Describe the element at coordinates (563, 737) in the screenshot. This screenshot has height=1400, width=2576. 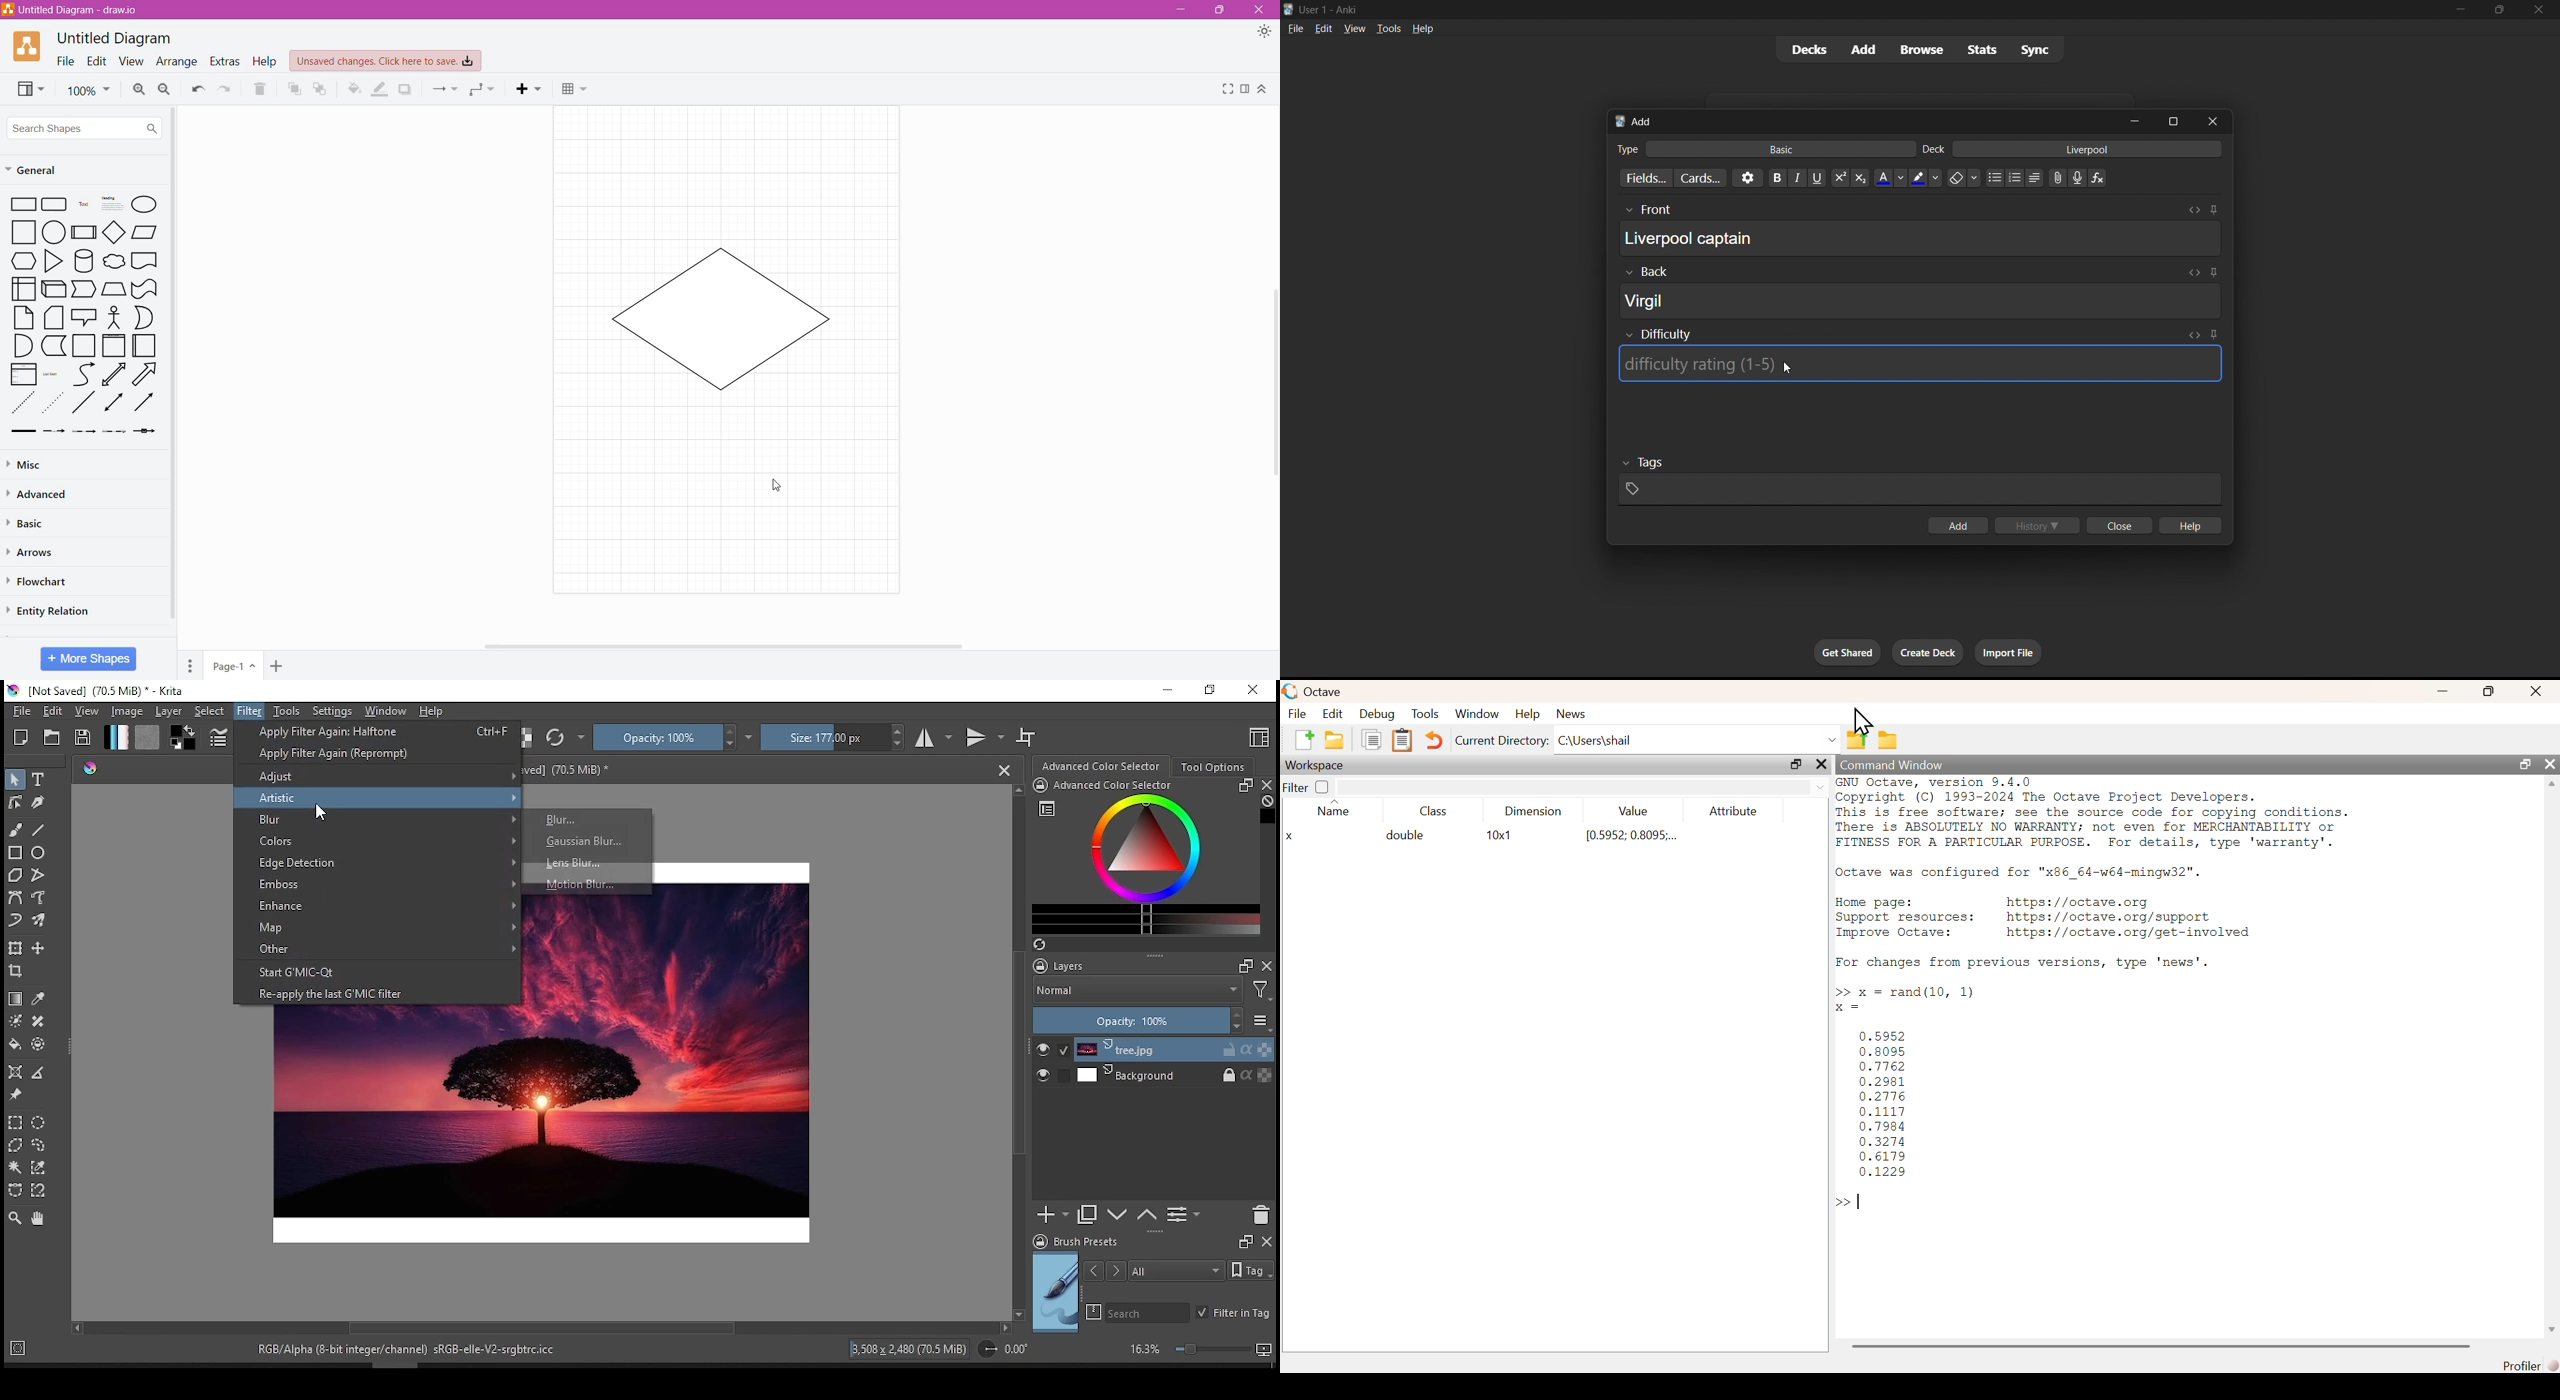
I see `reload original preset` at that location.